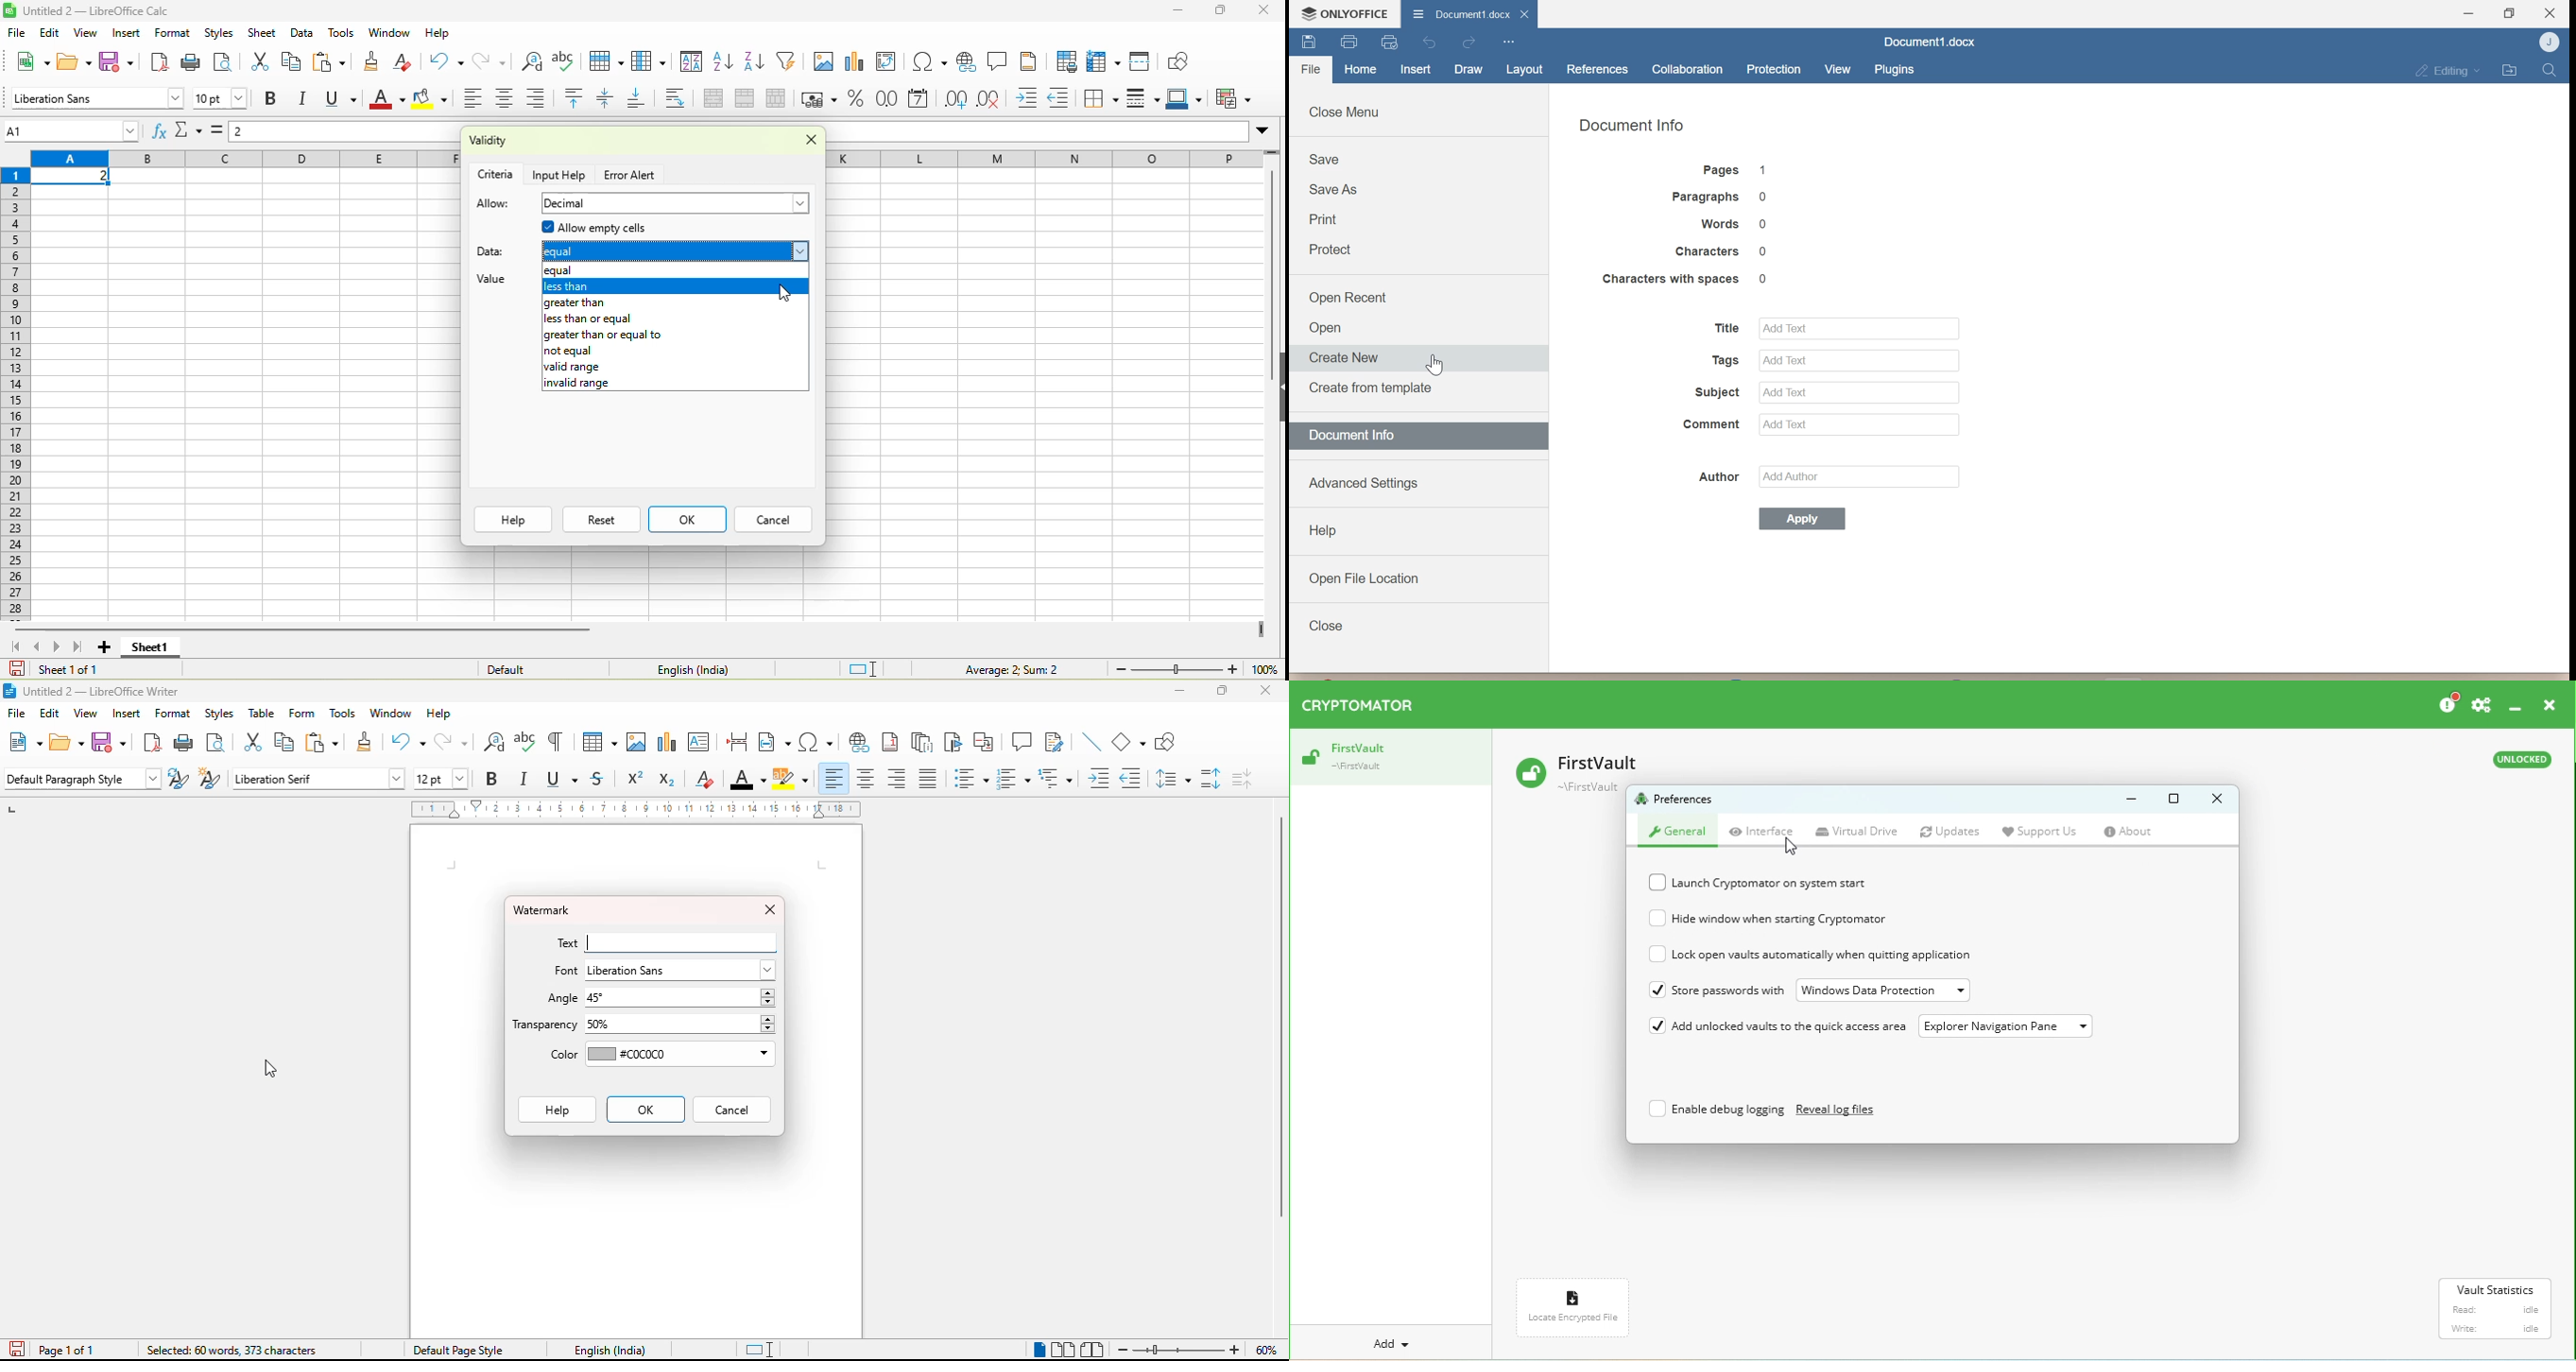 The image size is (2576, 1372). Describe the element at coordinates (1363, 480) in the screenshot. I see `Advanced settings` at that location.